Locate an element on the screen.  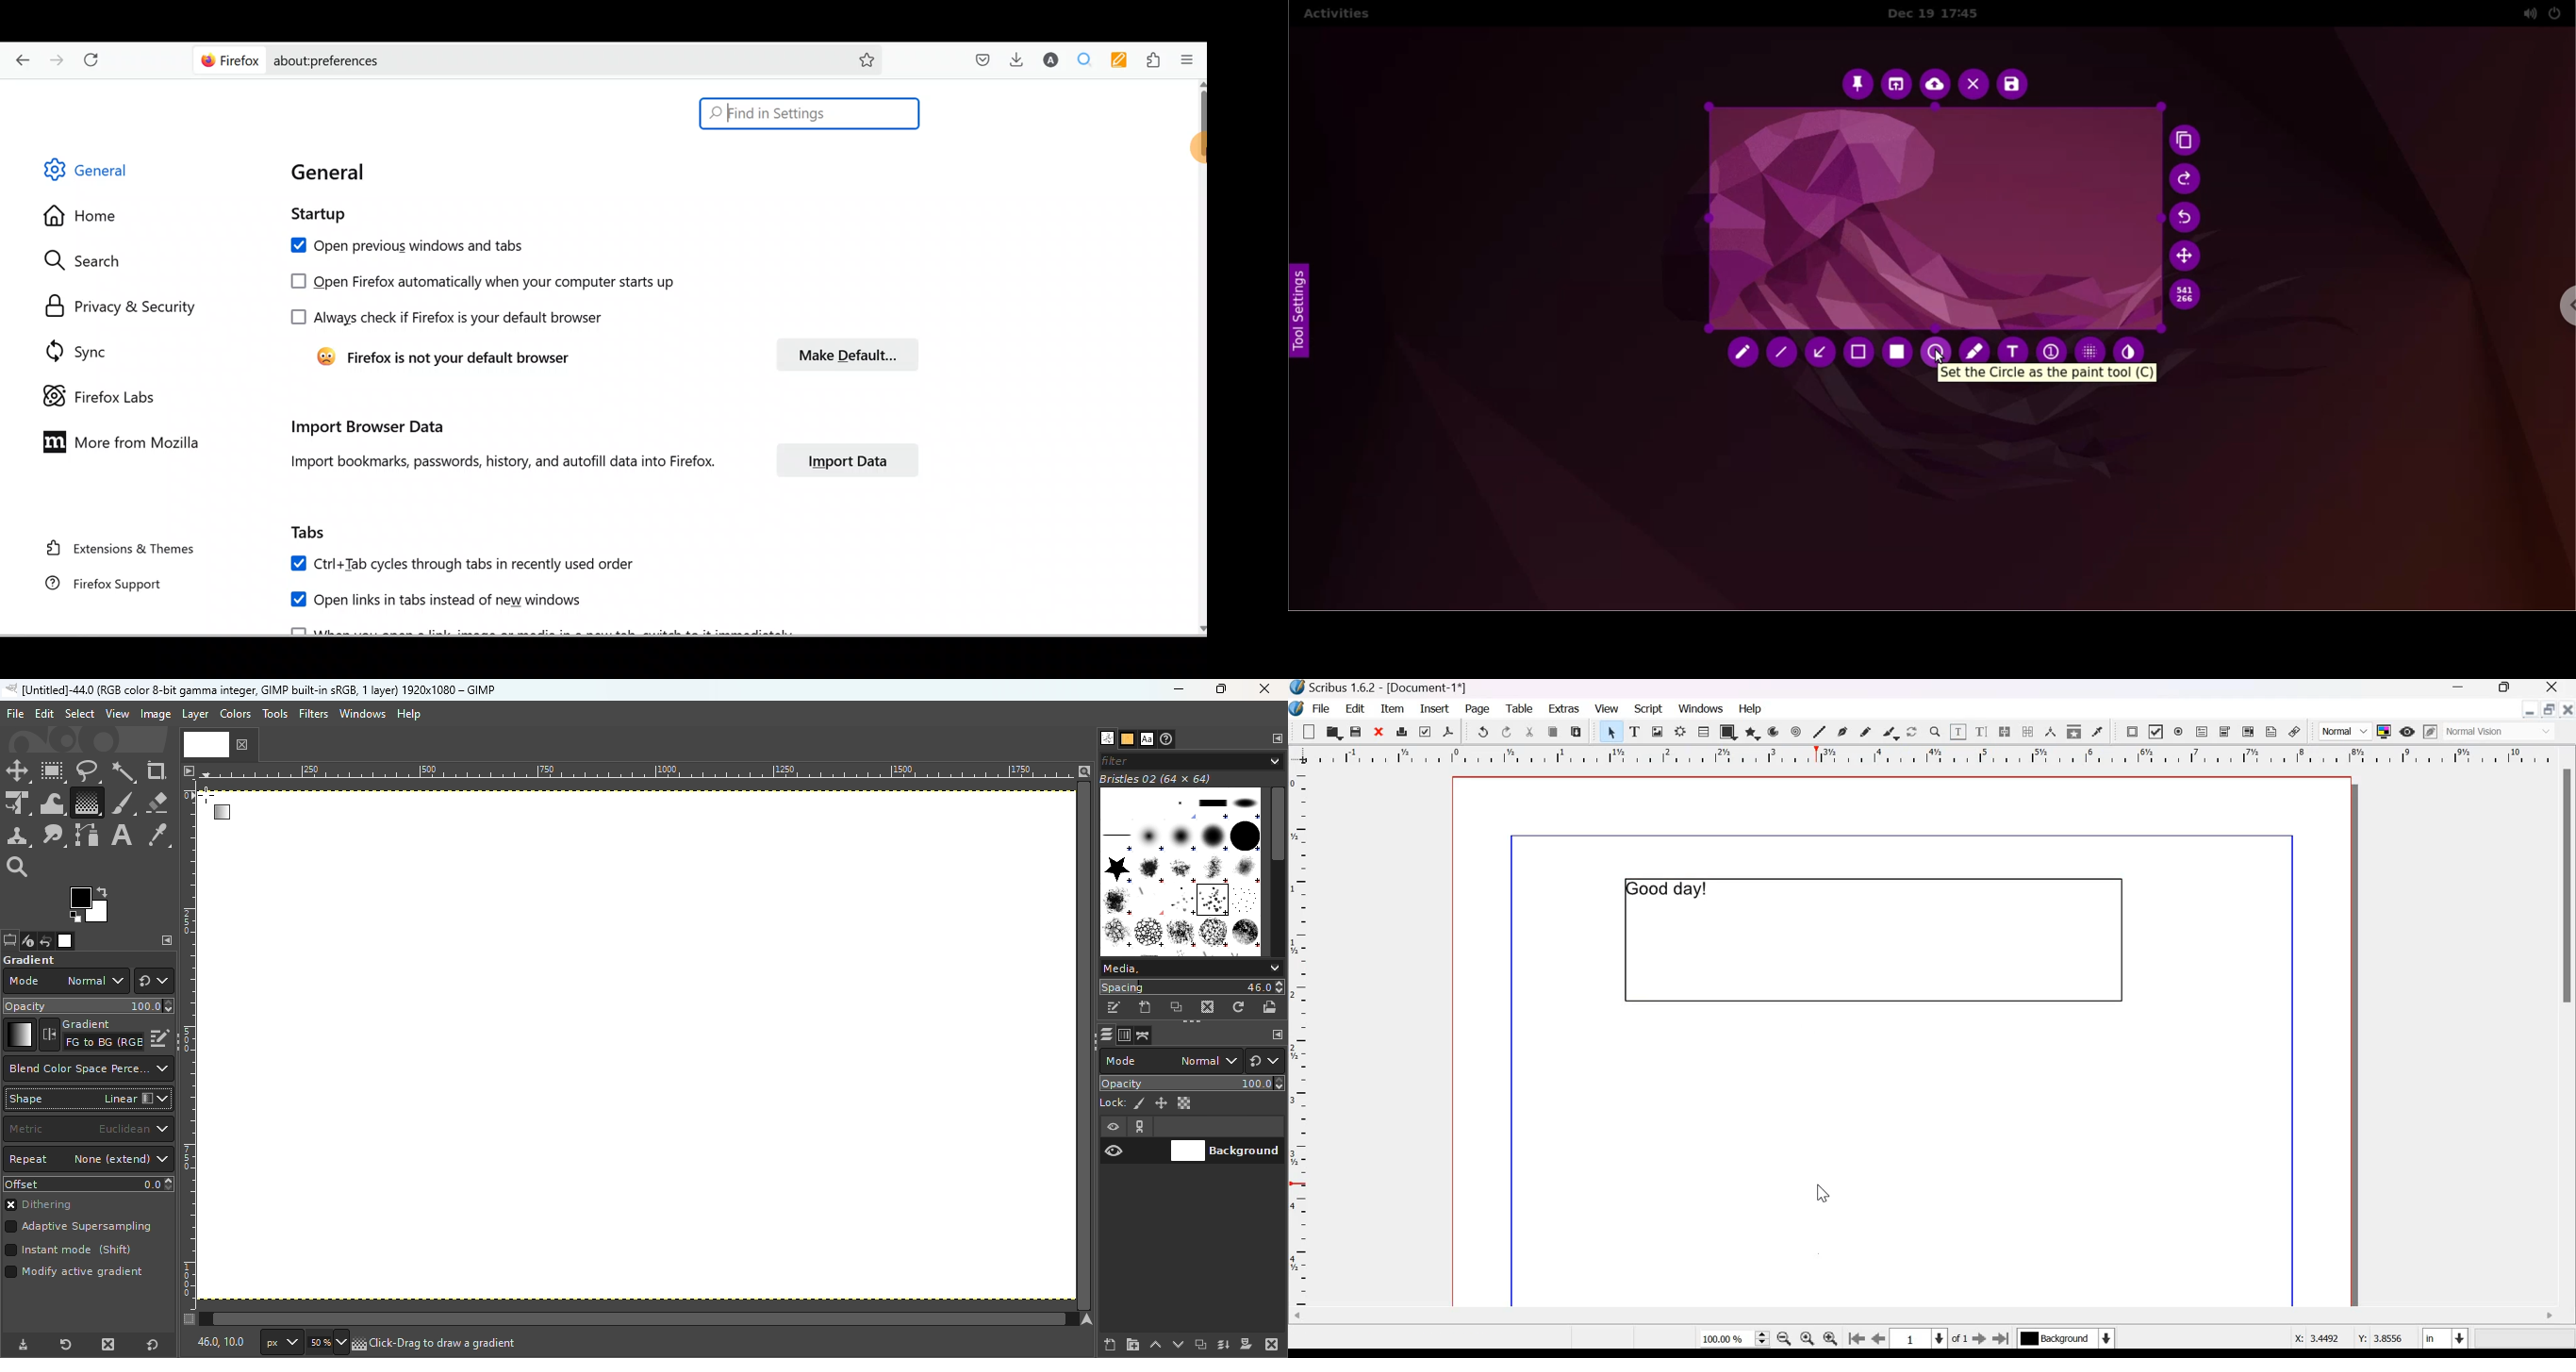
Reset to default values is located at coordinates (157, 1344).